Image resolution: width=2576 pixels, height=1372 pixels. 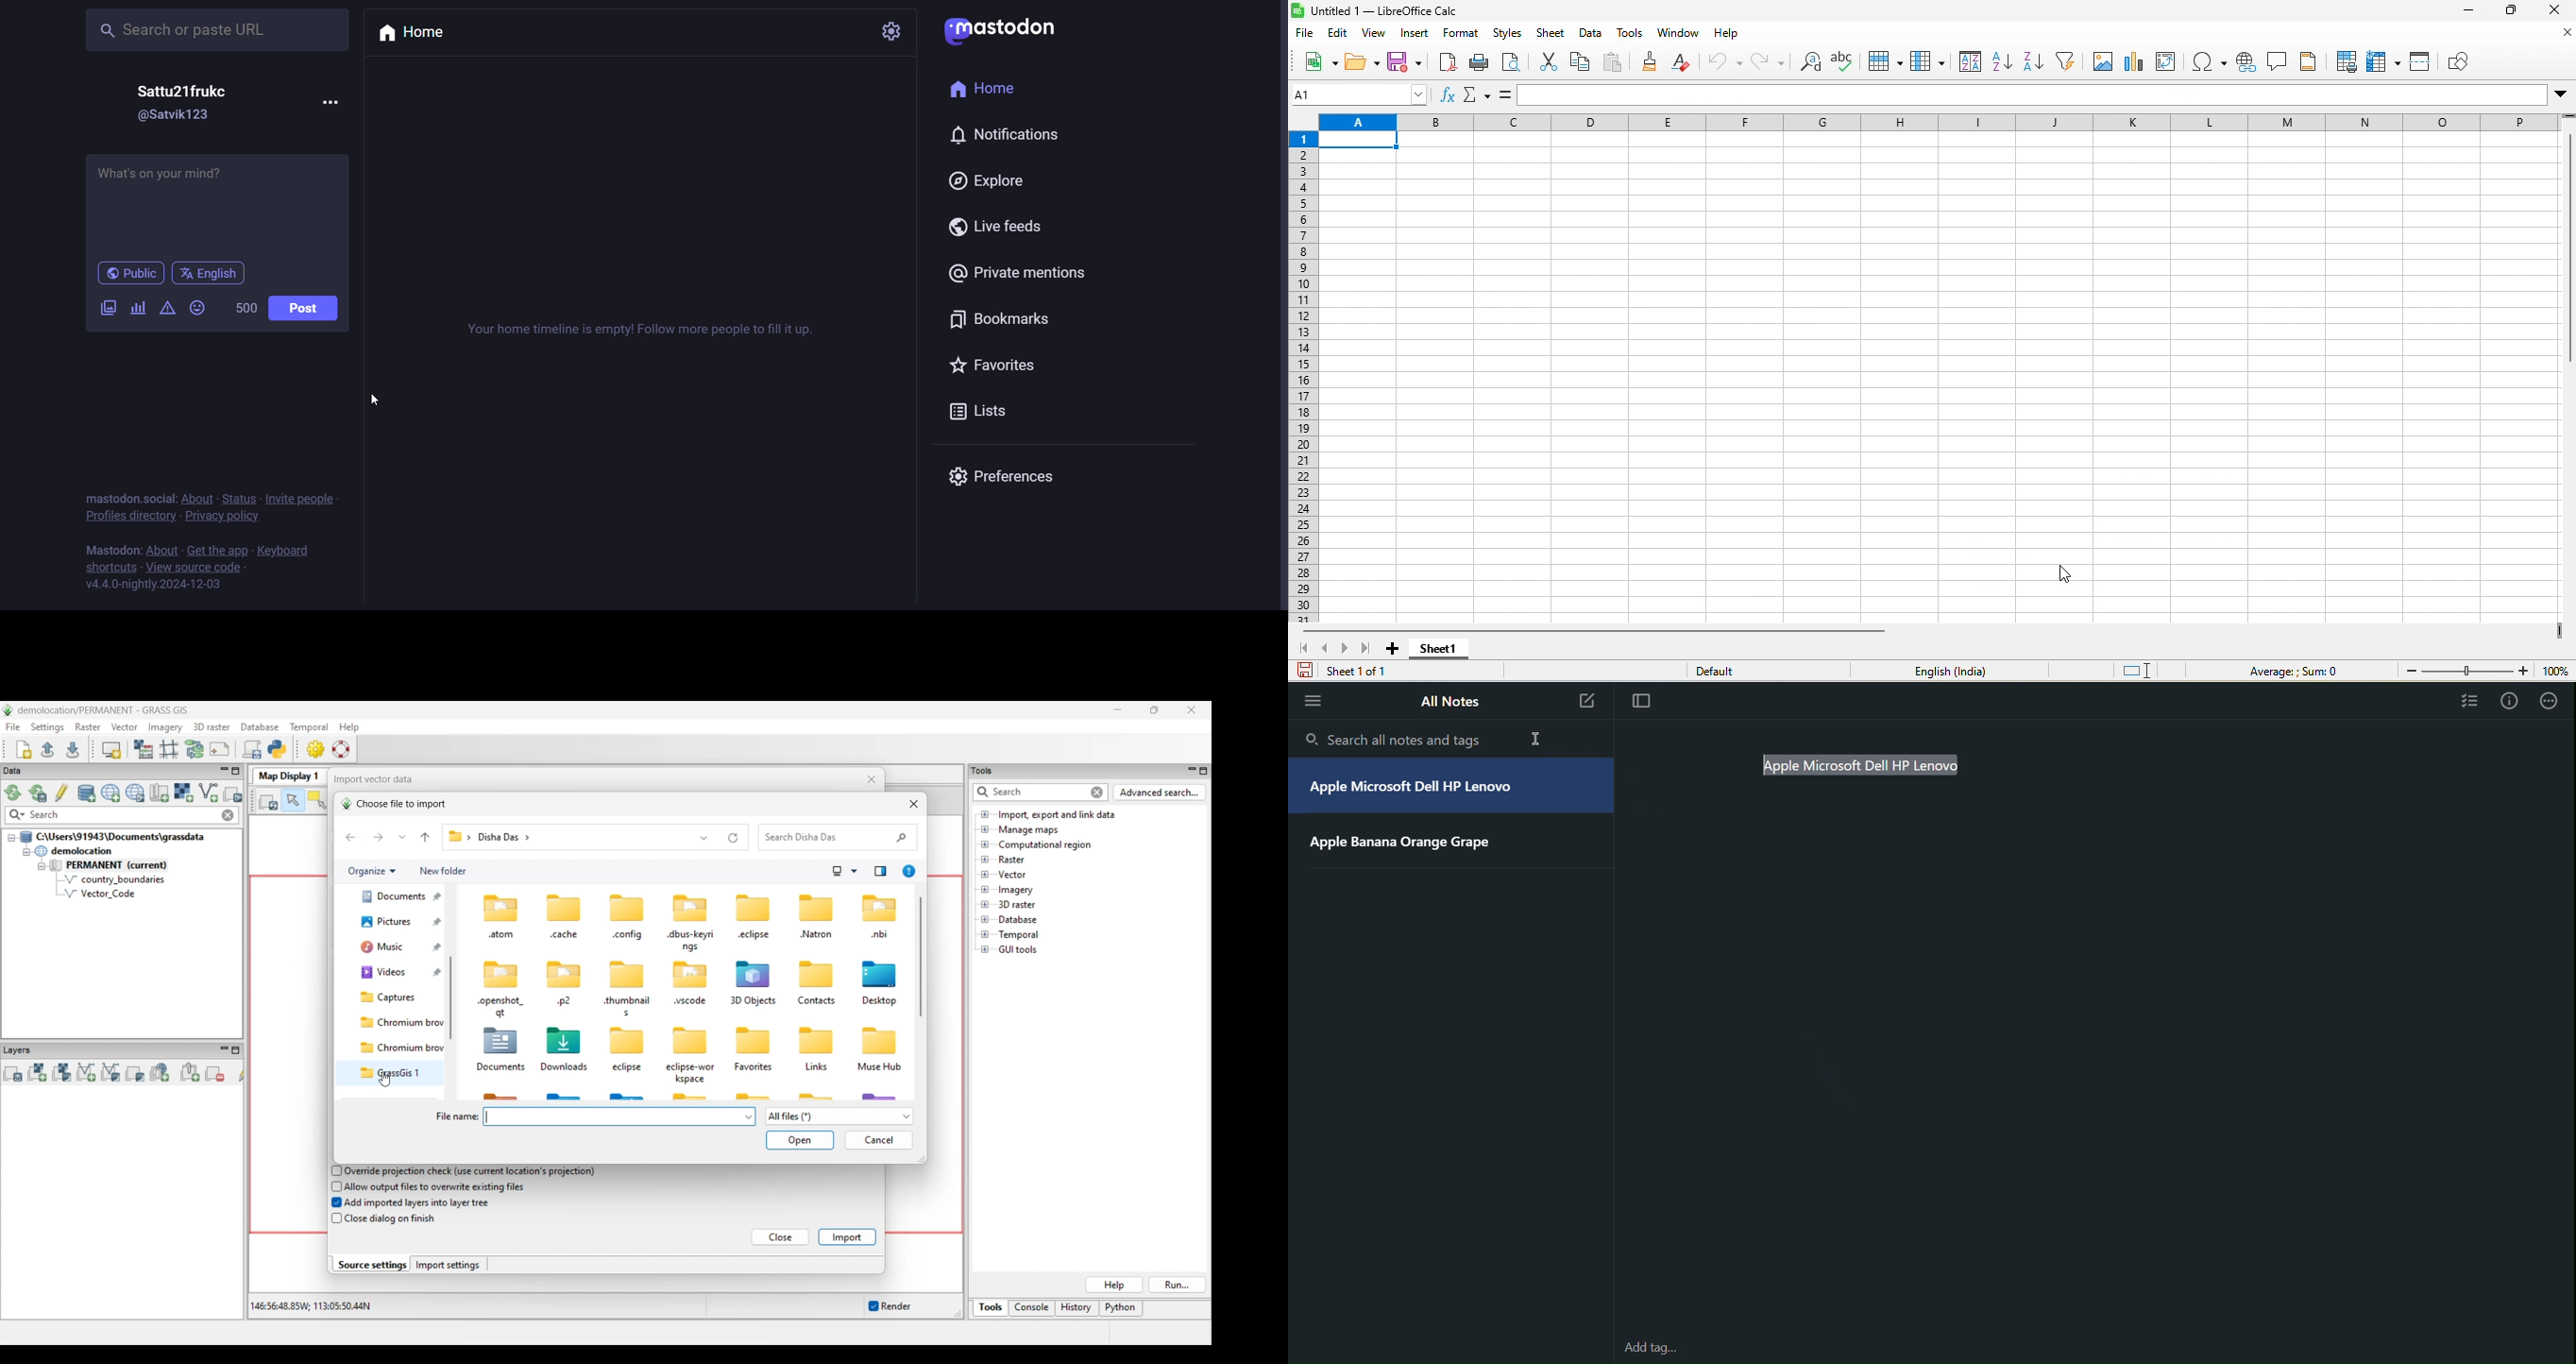 I want to click on text language, so click(x=1953, y=671).